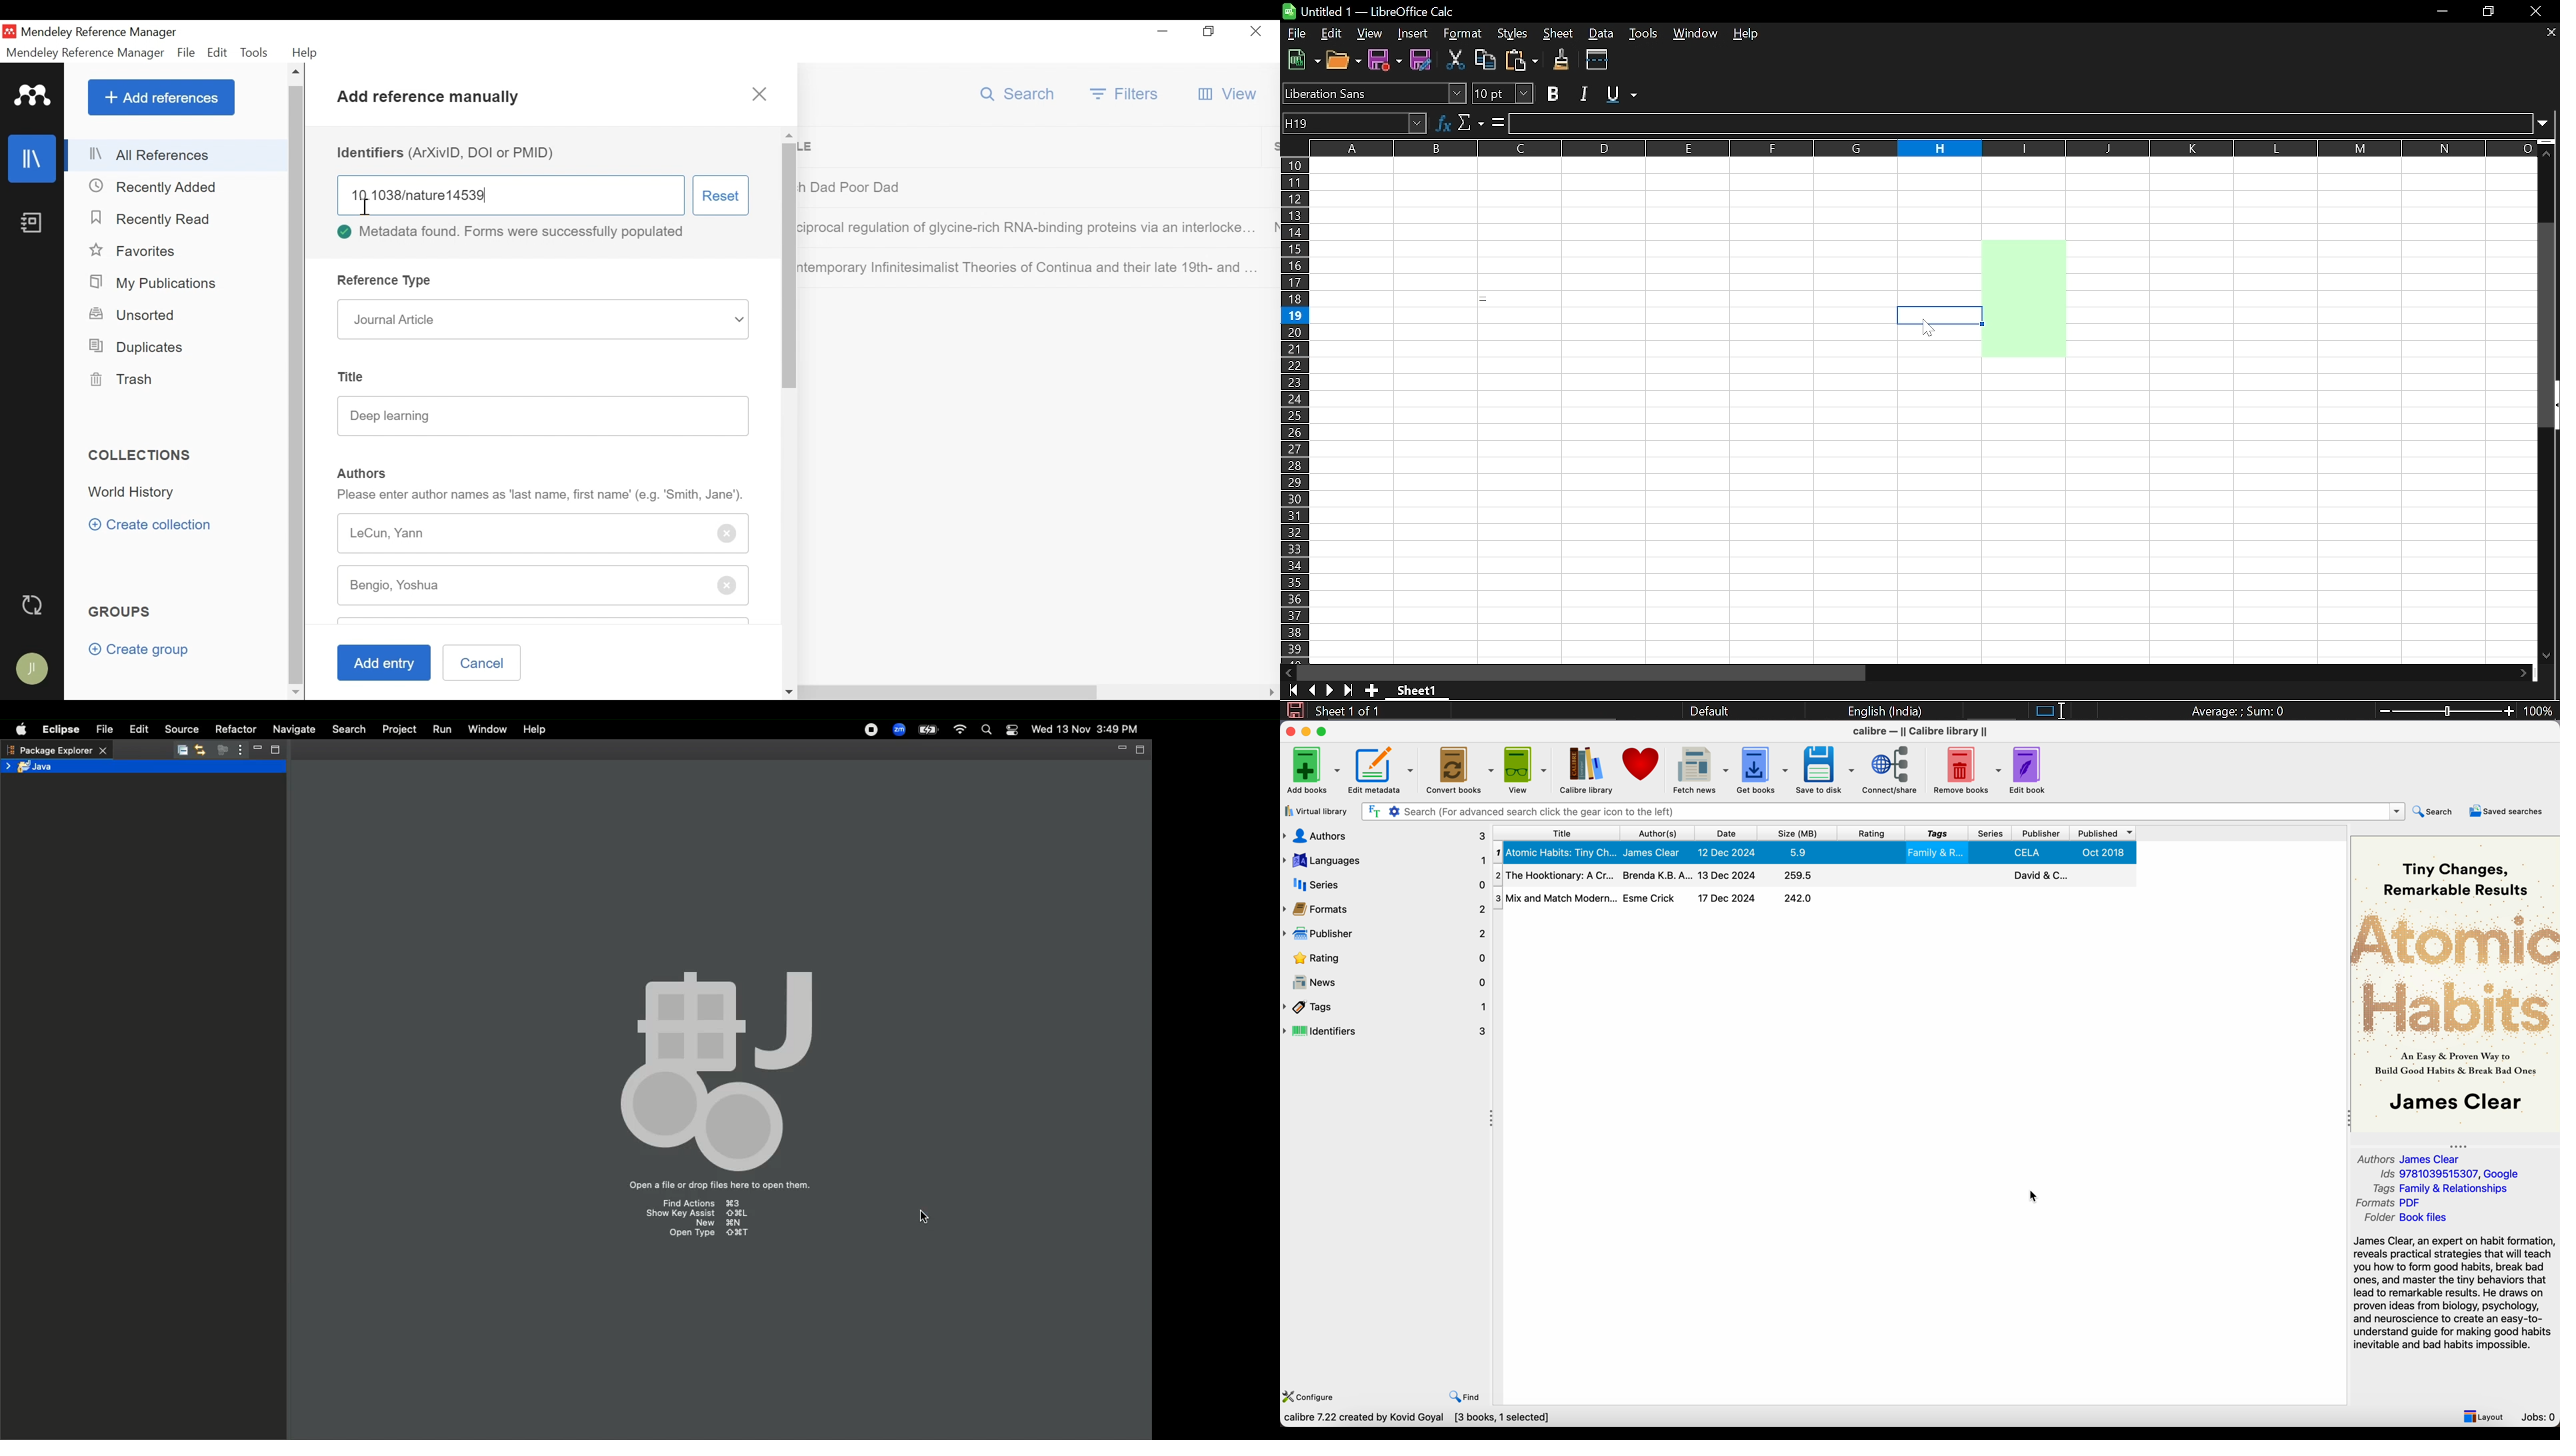 The height and width of the screenshot is (1456, 2576). Describe the element at coordinates (181, 751) in the screenshot. I see `Collapse all` at that location.